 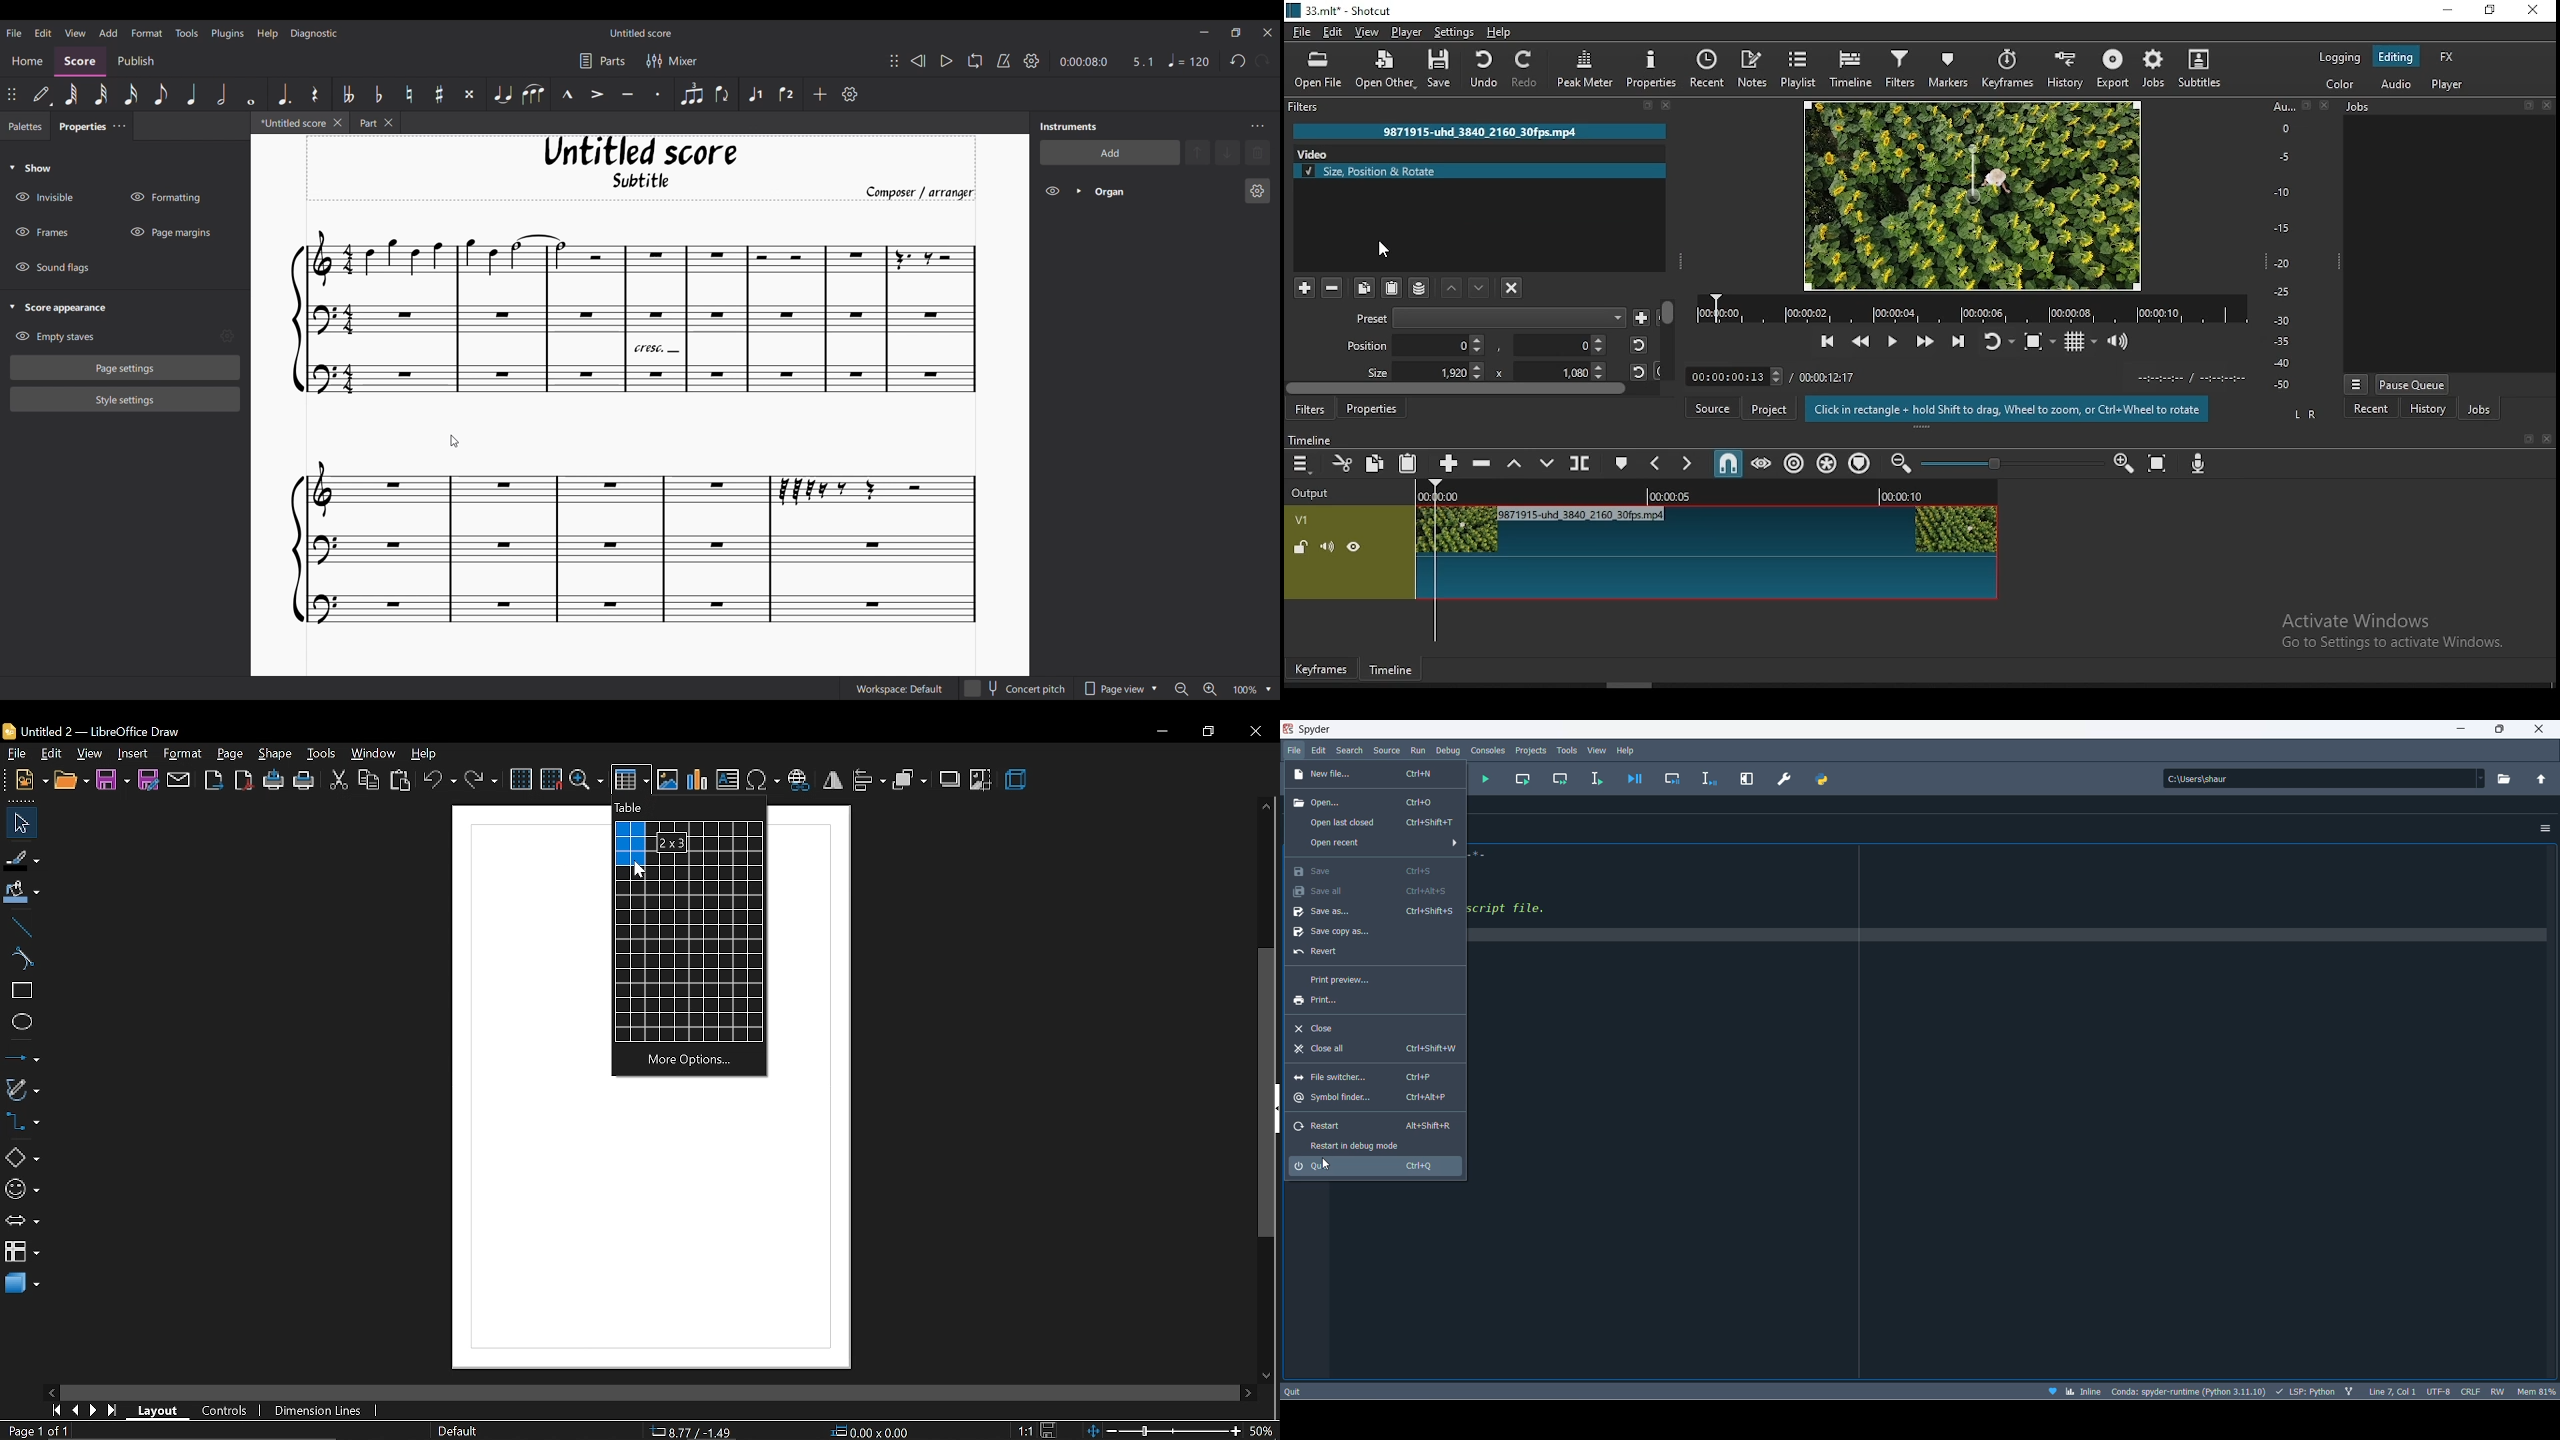 I want to click on Half note, so click(x=223, y=93).